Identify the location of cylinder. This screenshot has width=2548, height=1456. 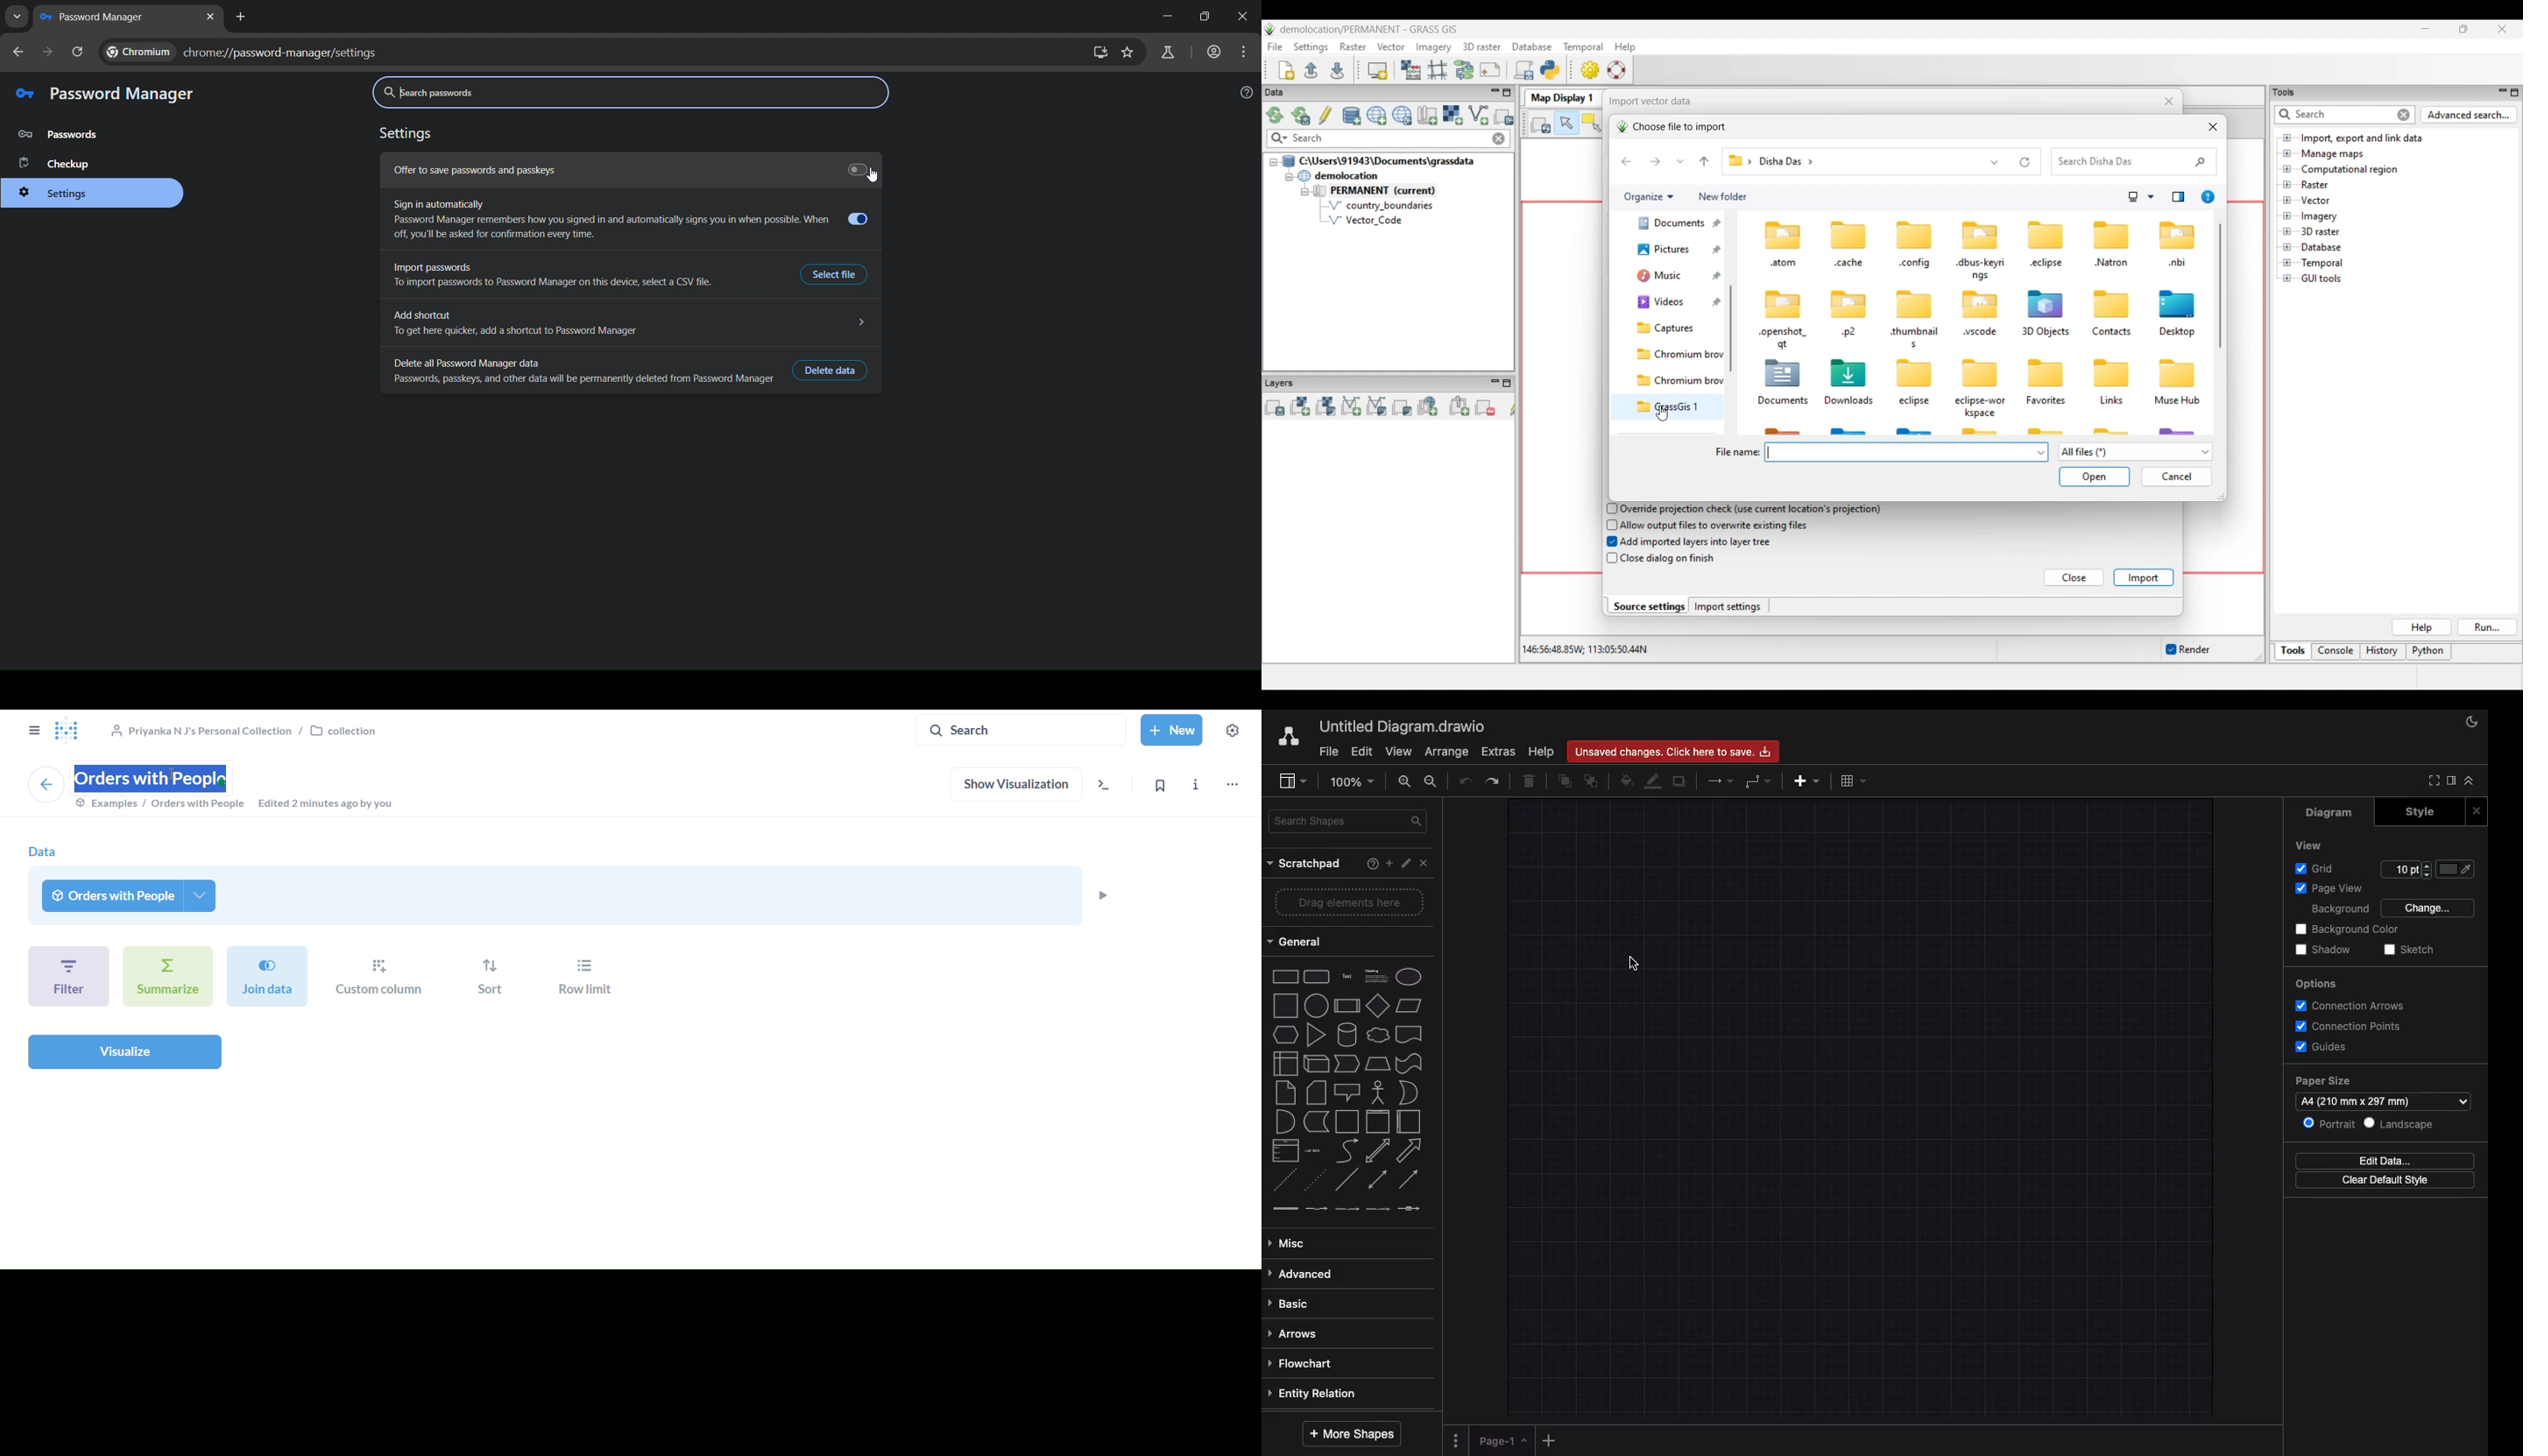
(1348, 1035).